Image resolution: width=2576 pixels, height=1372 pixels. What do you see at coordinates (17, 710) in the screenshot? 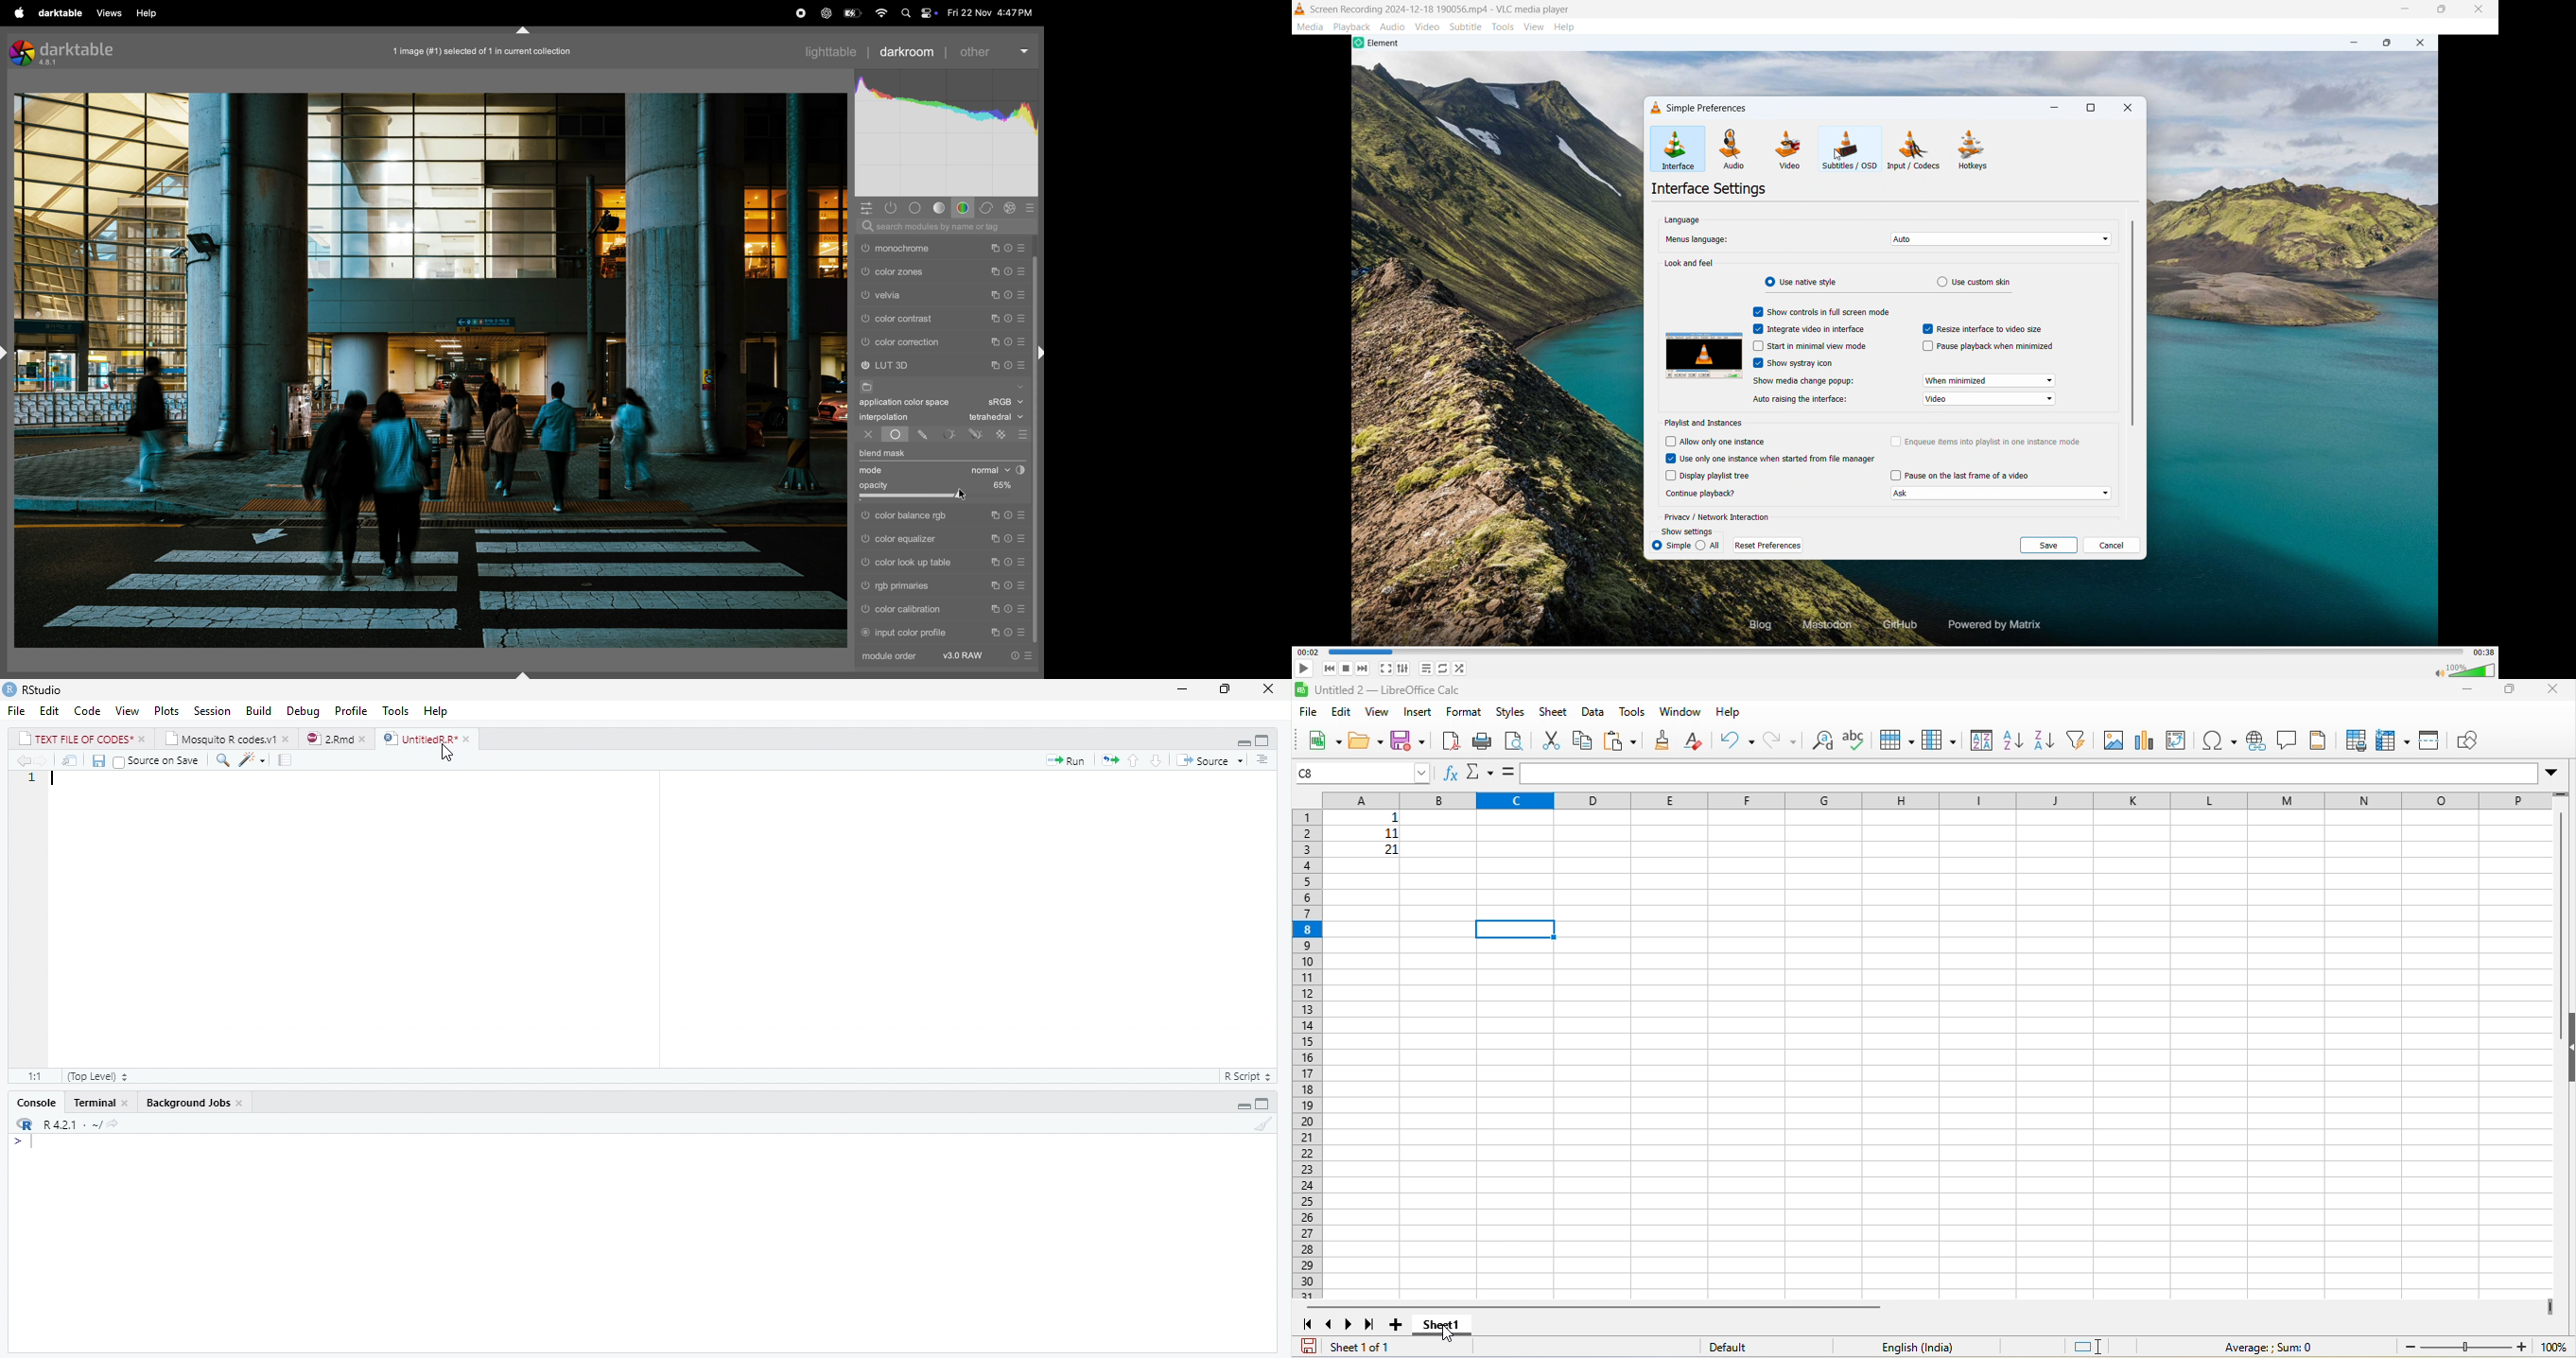
I see `file` at bounding box center [17, 710].